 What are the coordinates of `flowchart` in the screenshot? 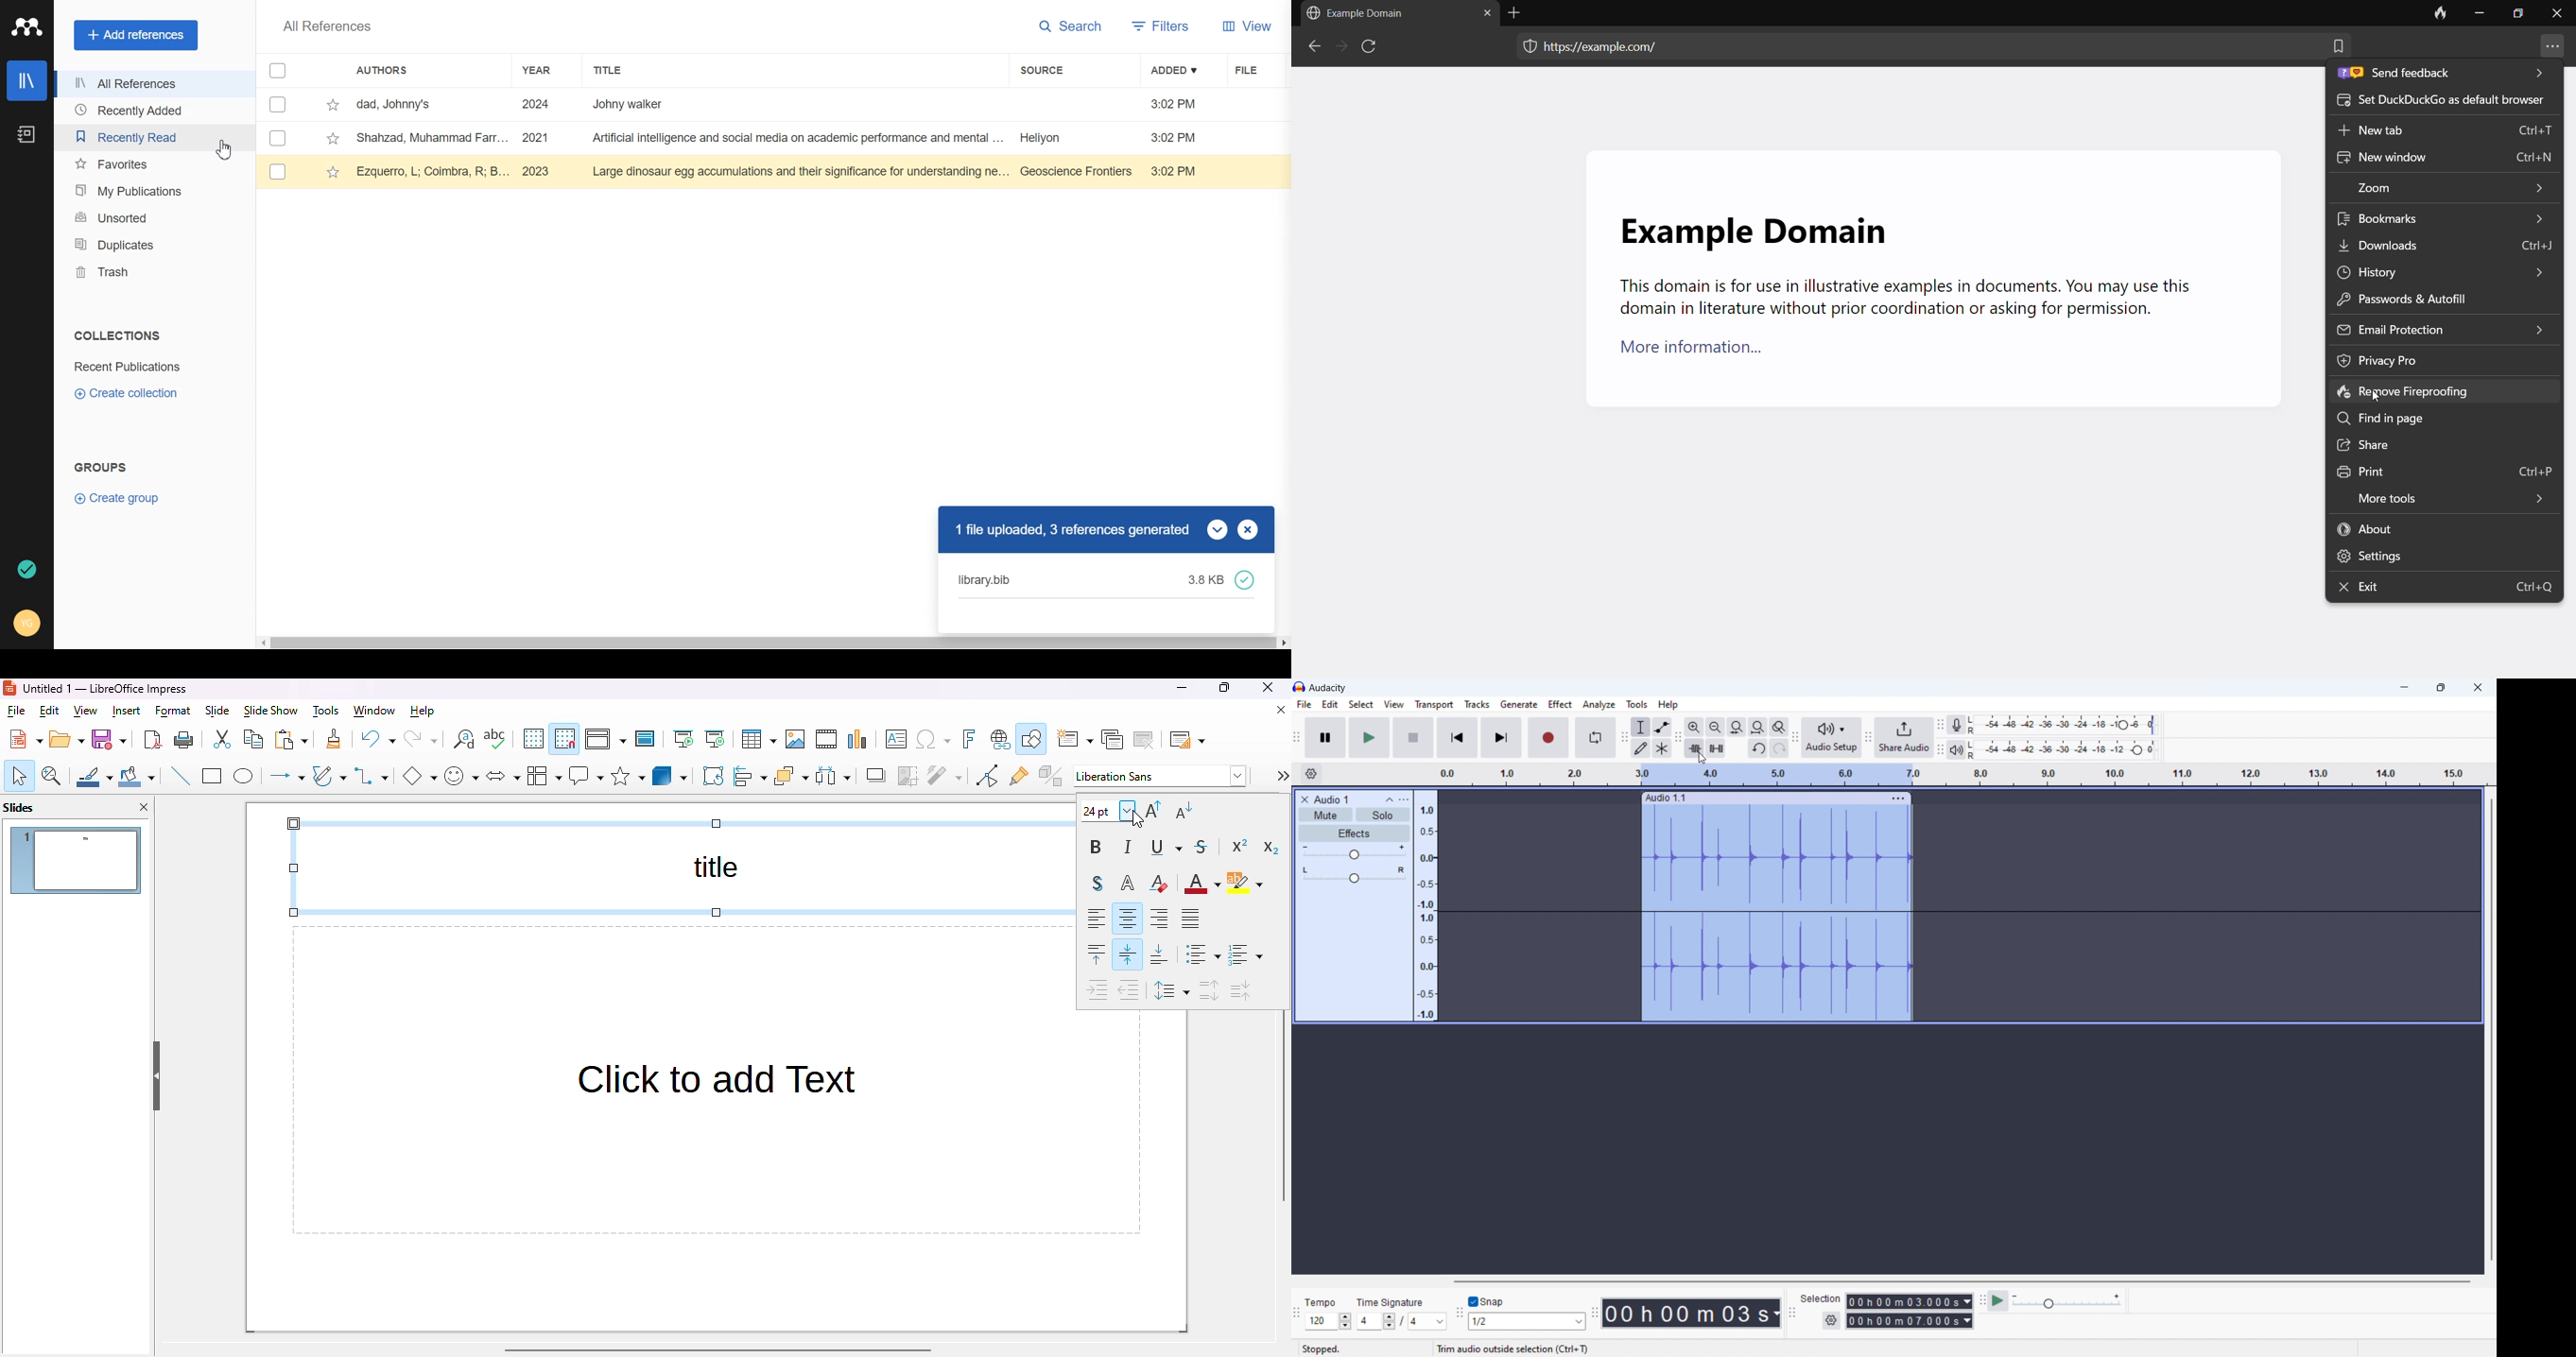 It's located at (544, 776).